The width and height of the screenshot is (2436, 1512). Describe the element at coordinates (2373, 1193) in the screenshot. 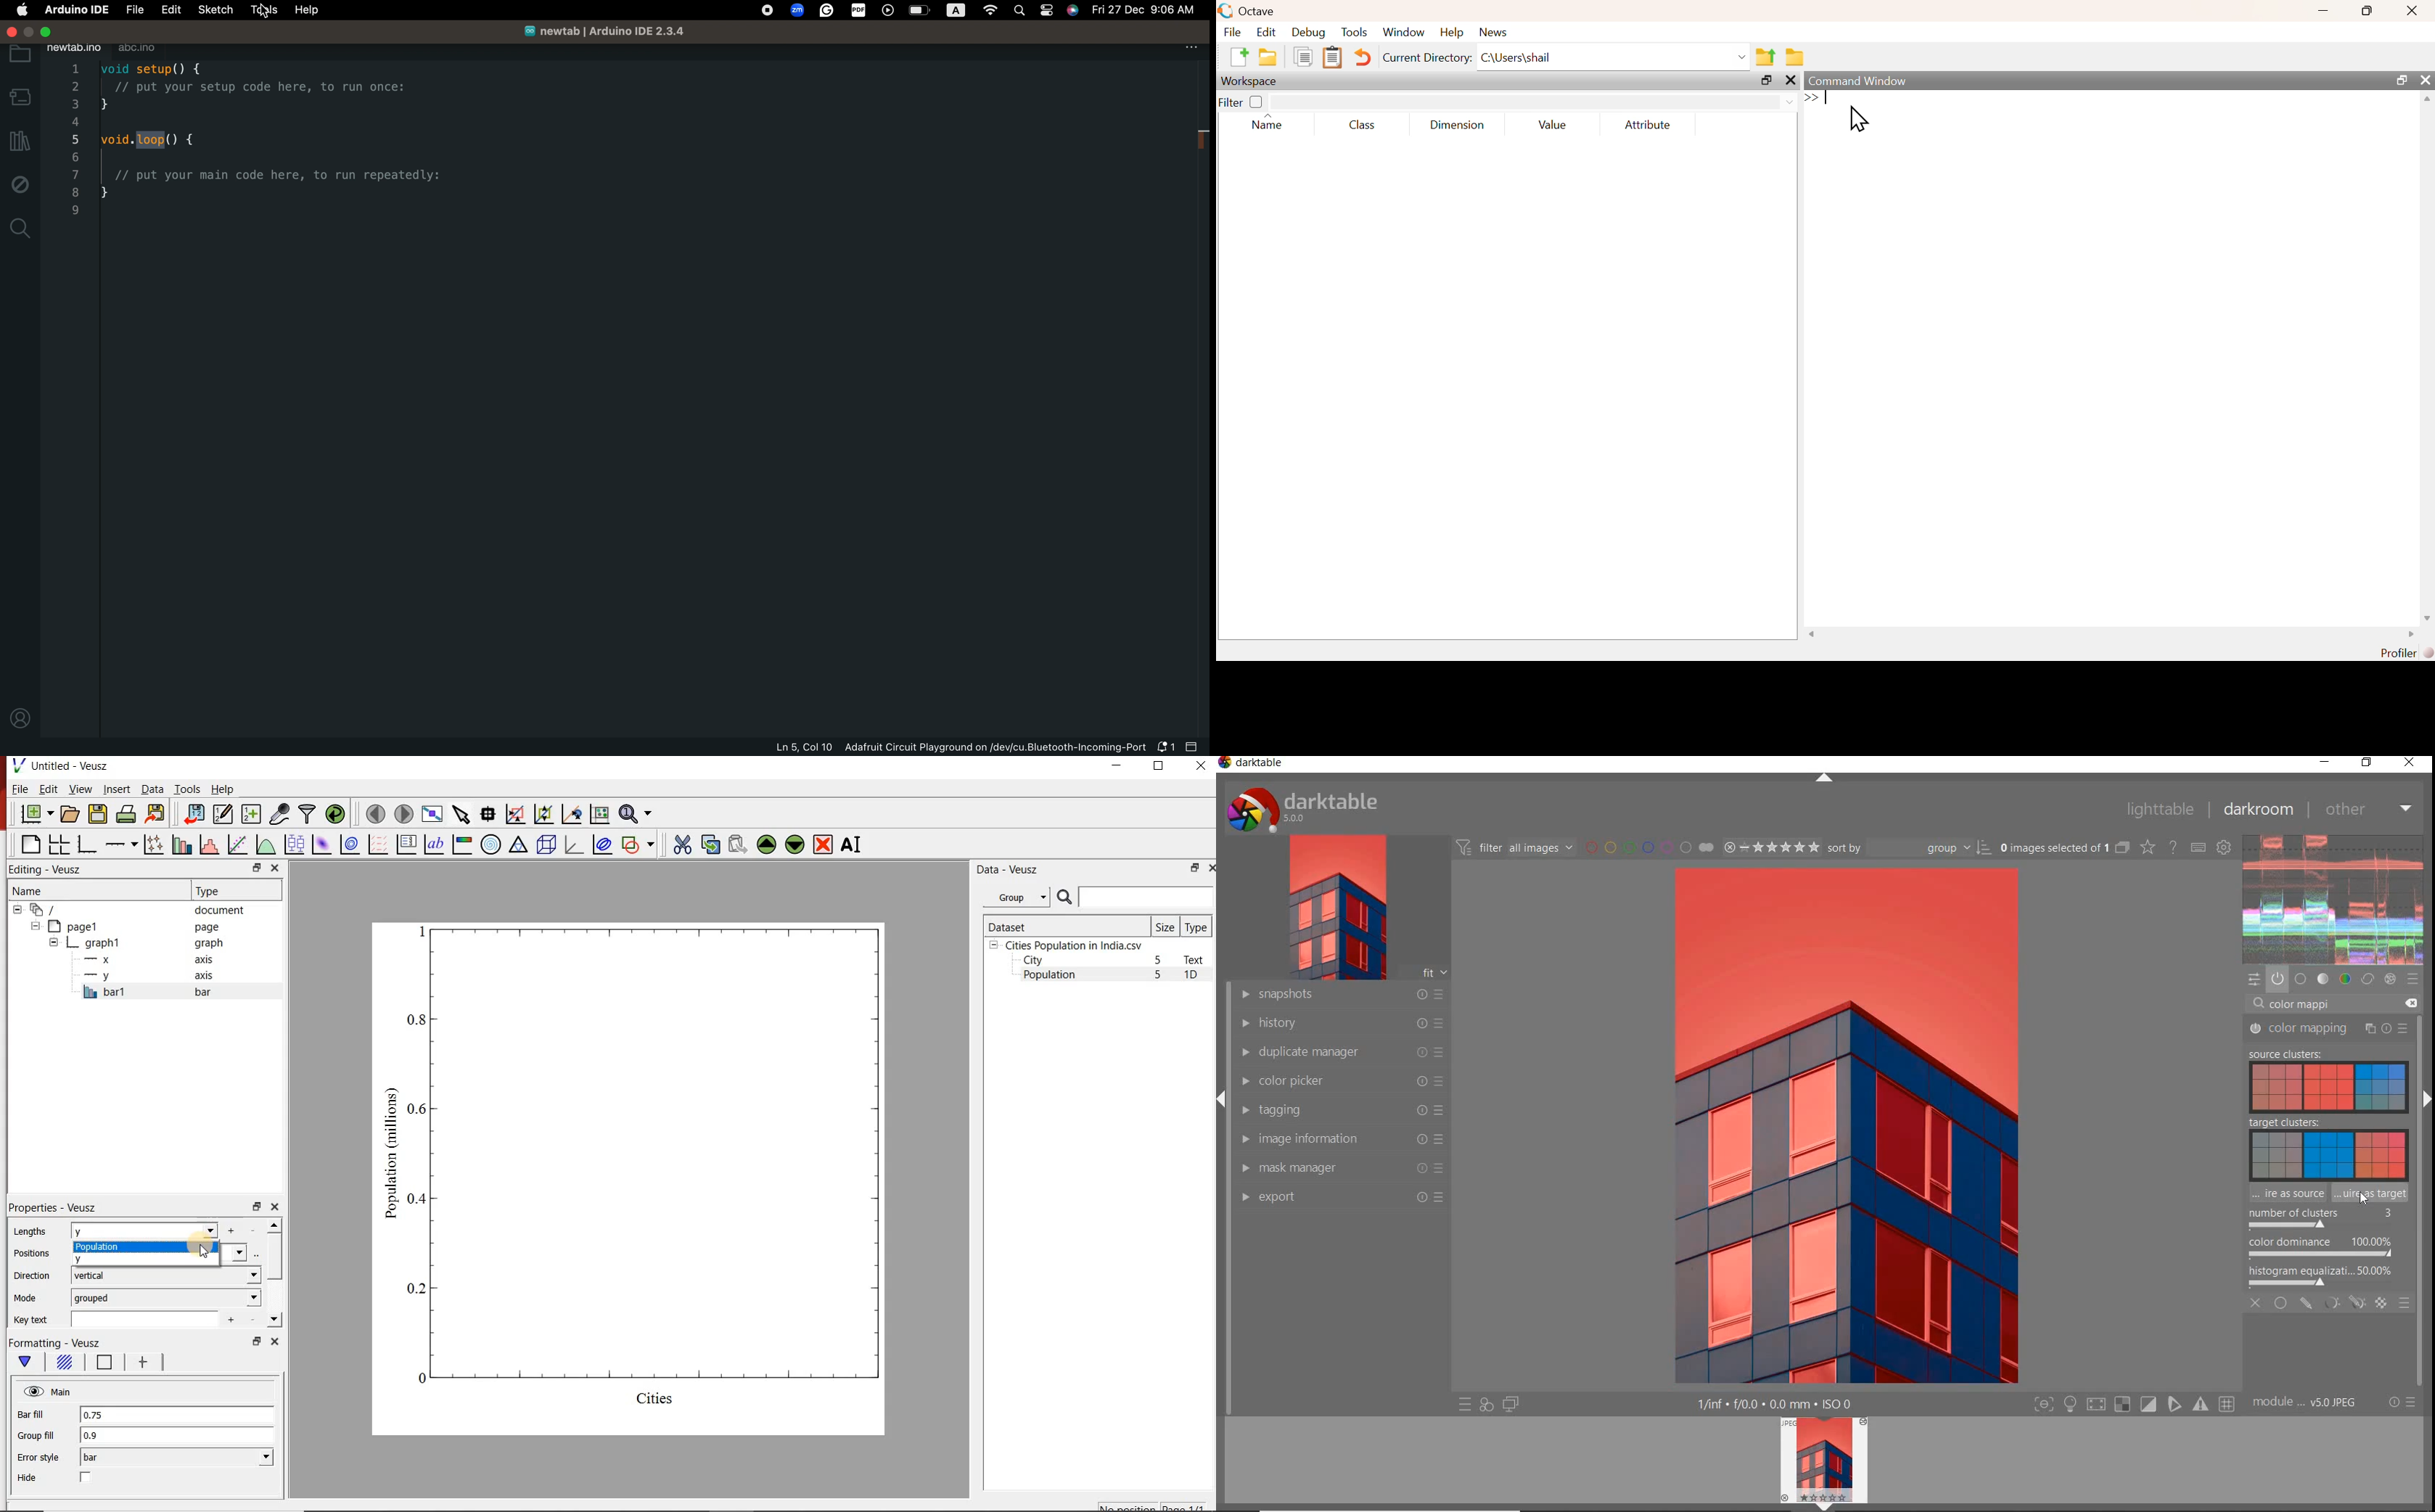

I see `ANALYZE THIS IMAGE AS TARGET IMAGE` at that location.